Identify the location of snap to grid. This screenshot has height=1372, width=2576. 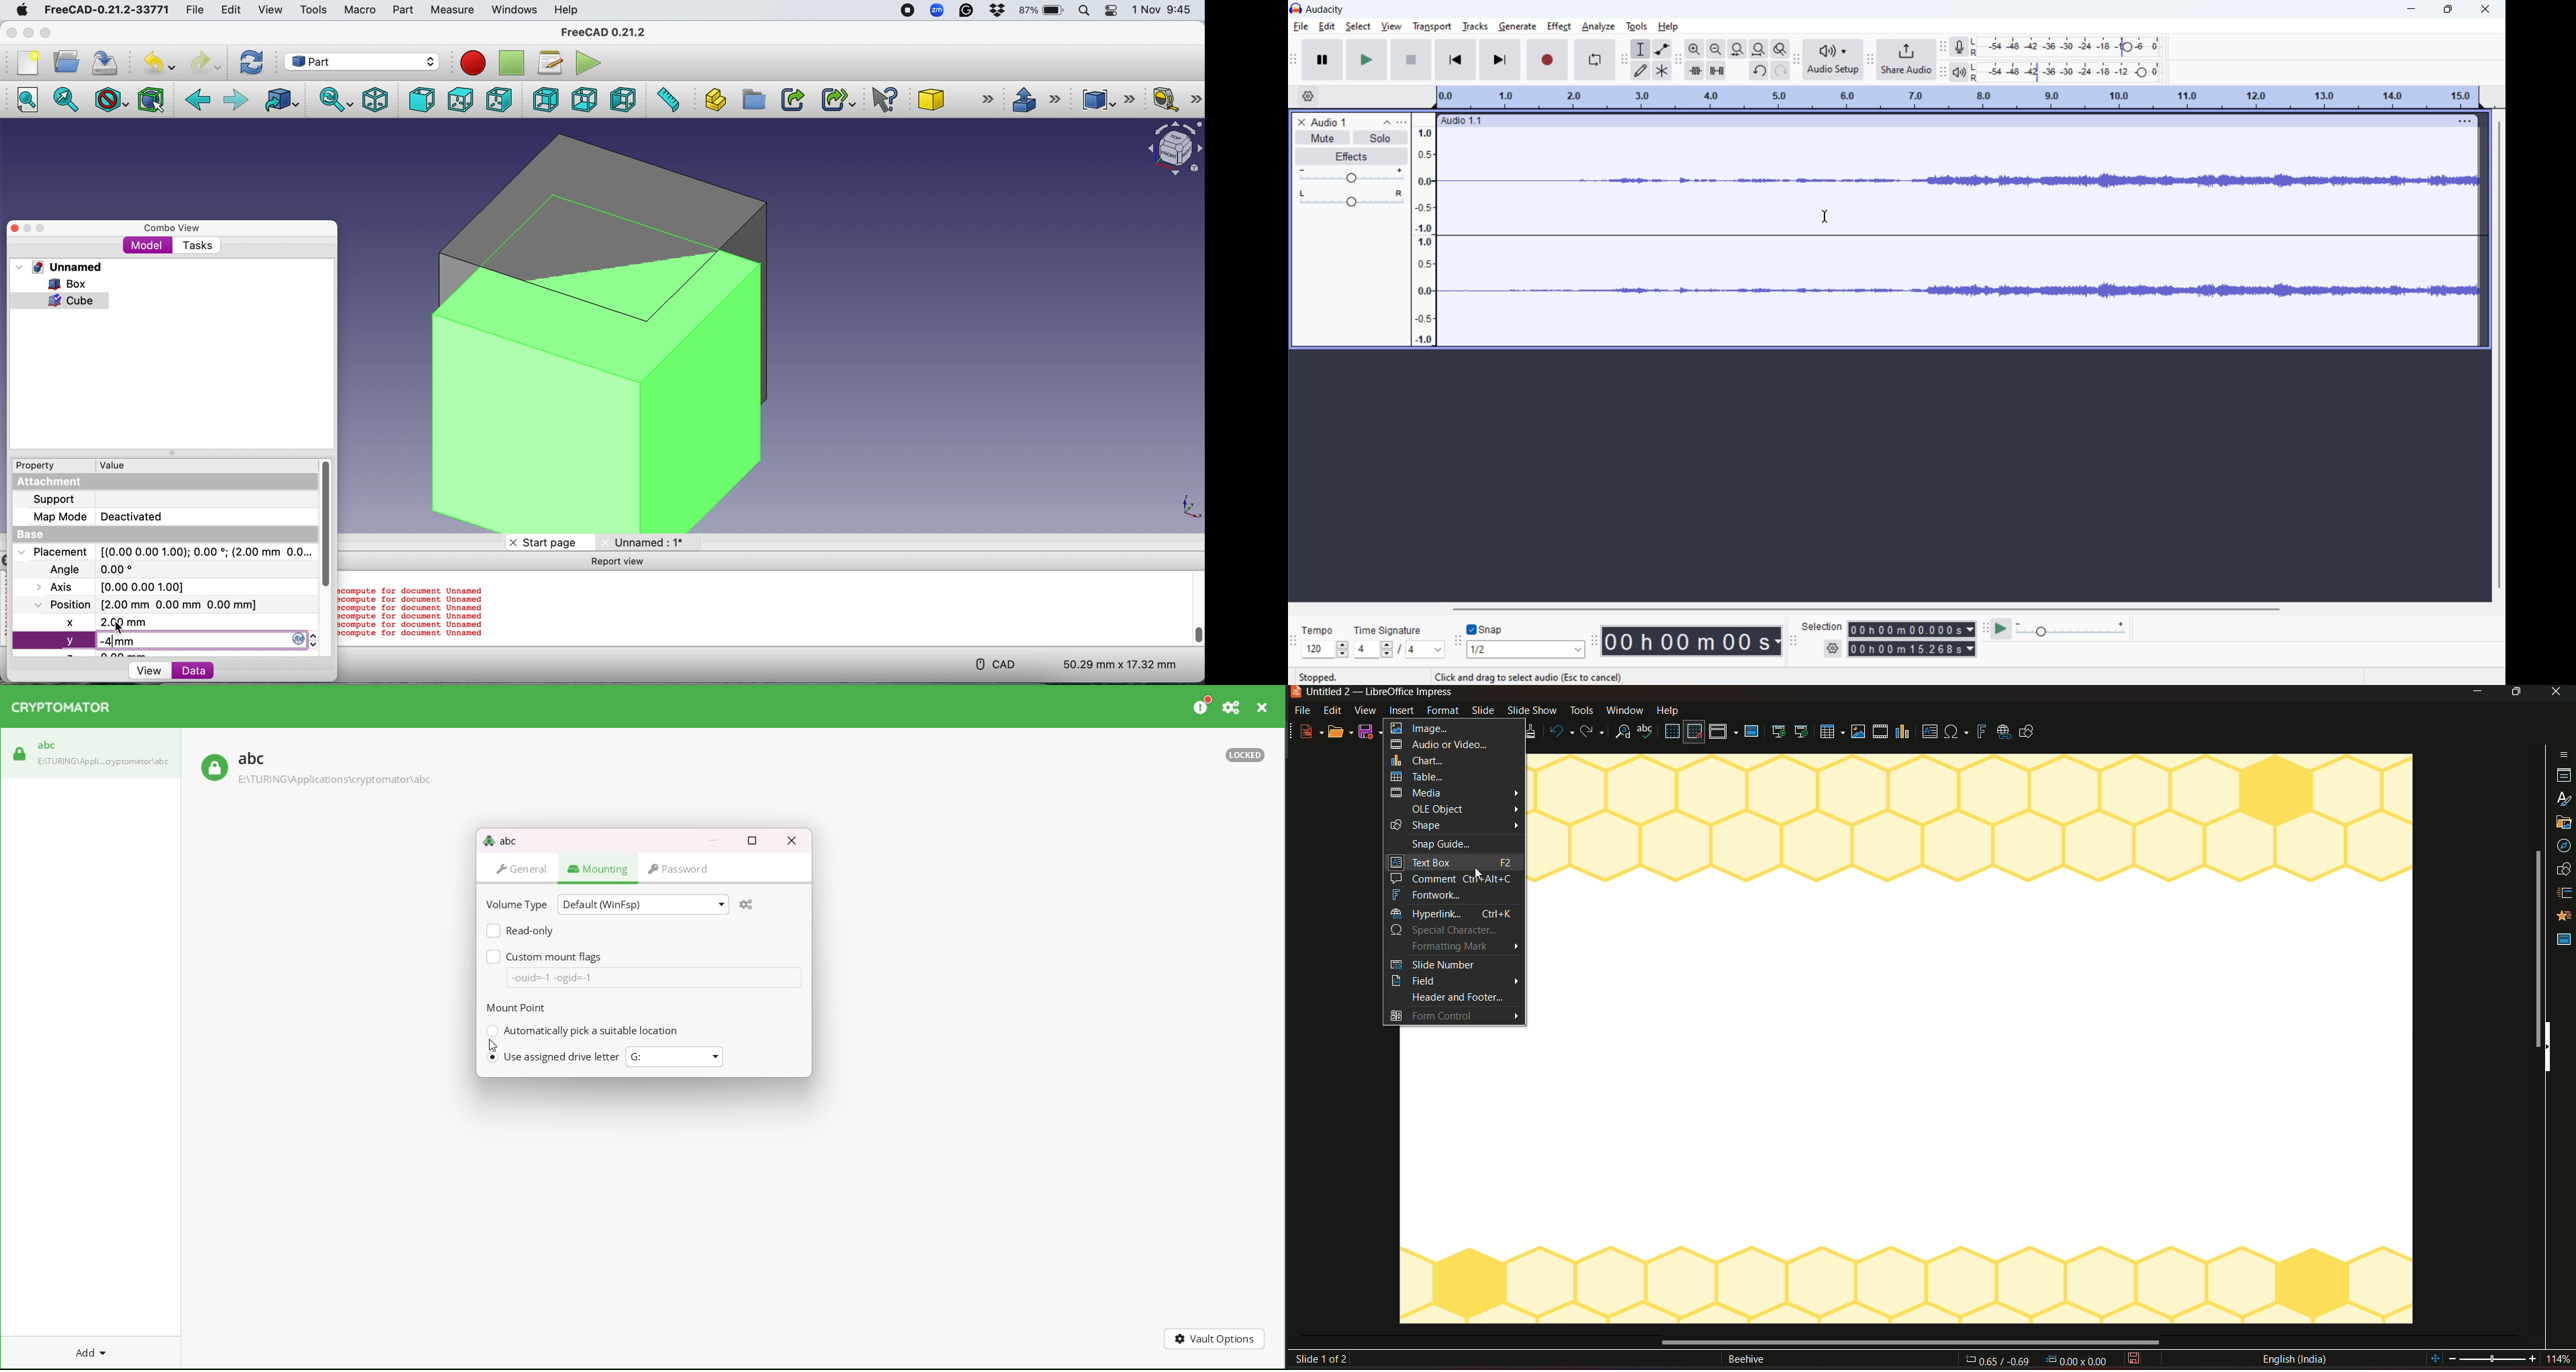
(1695, 732).